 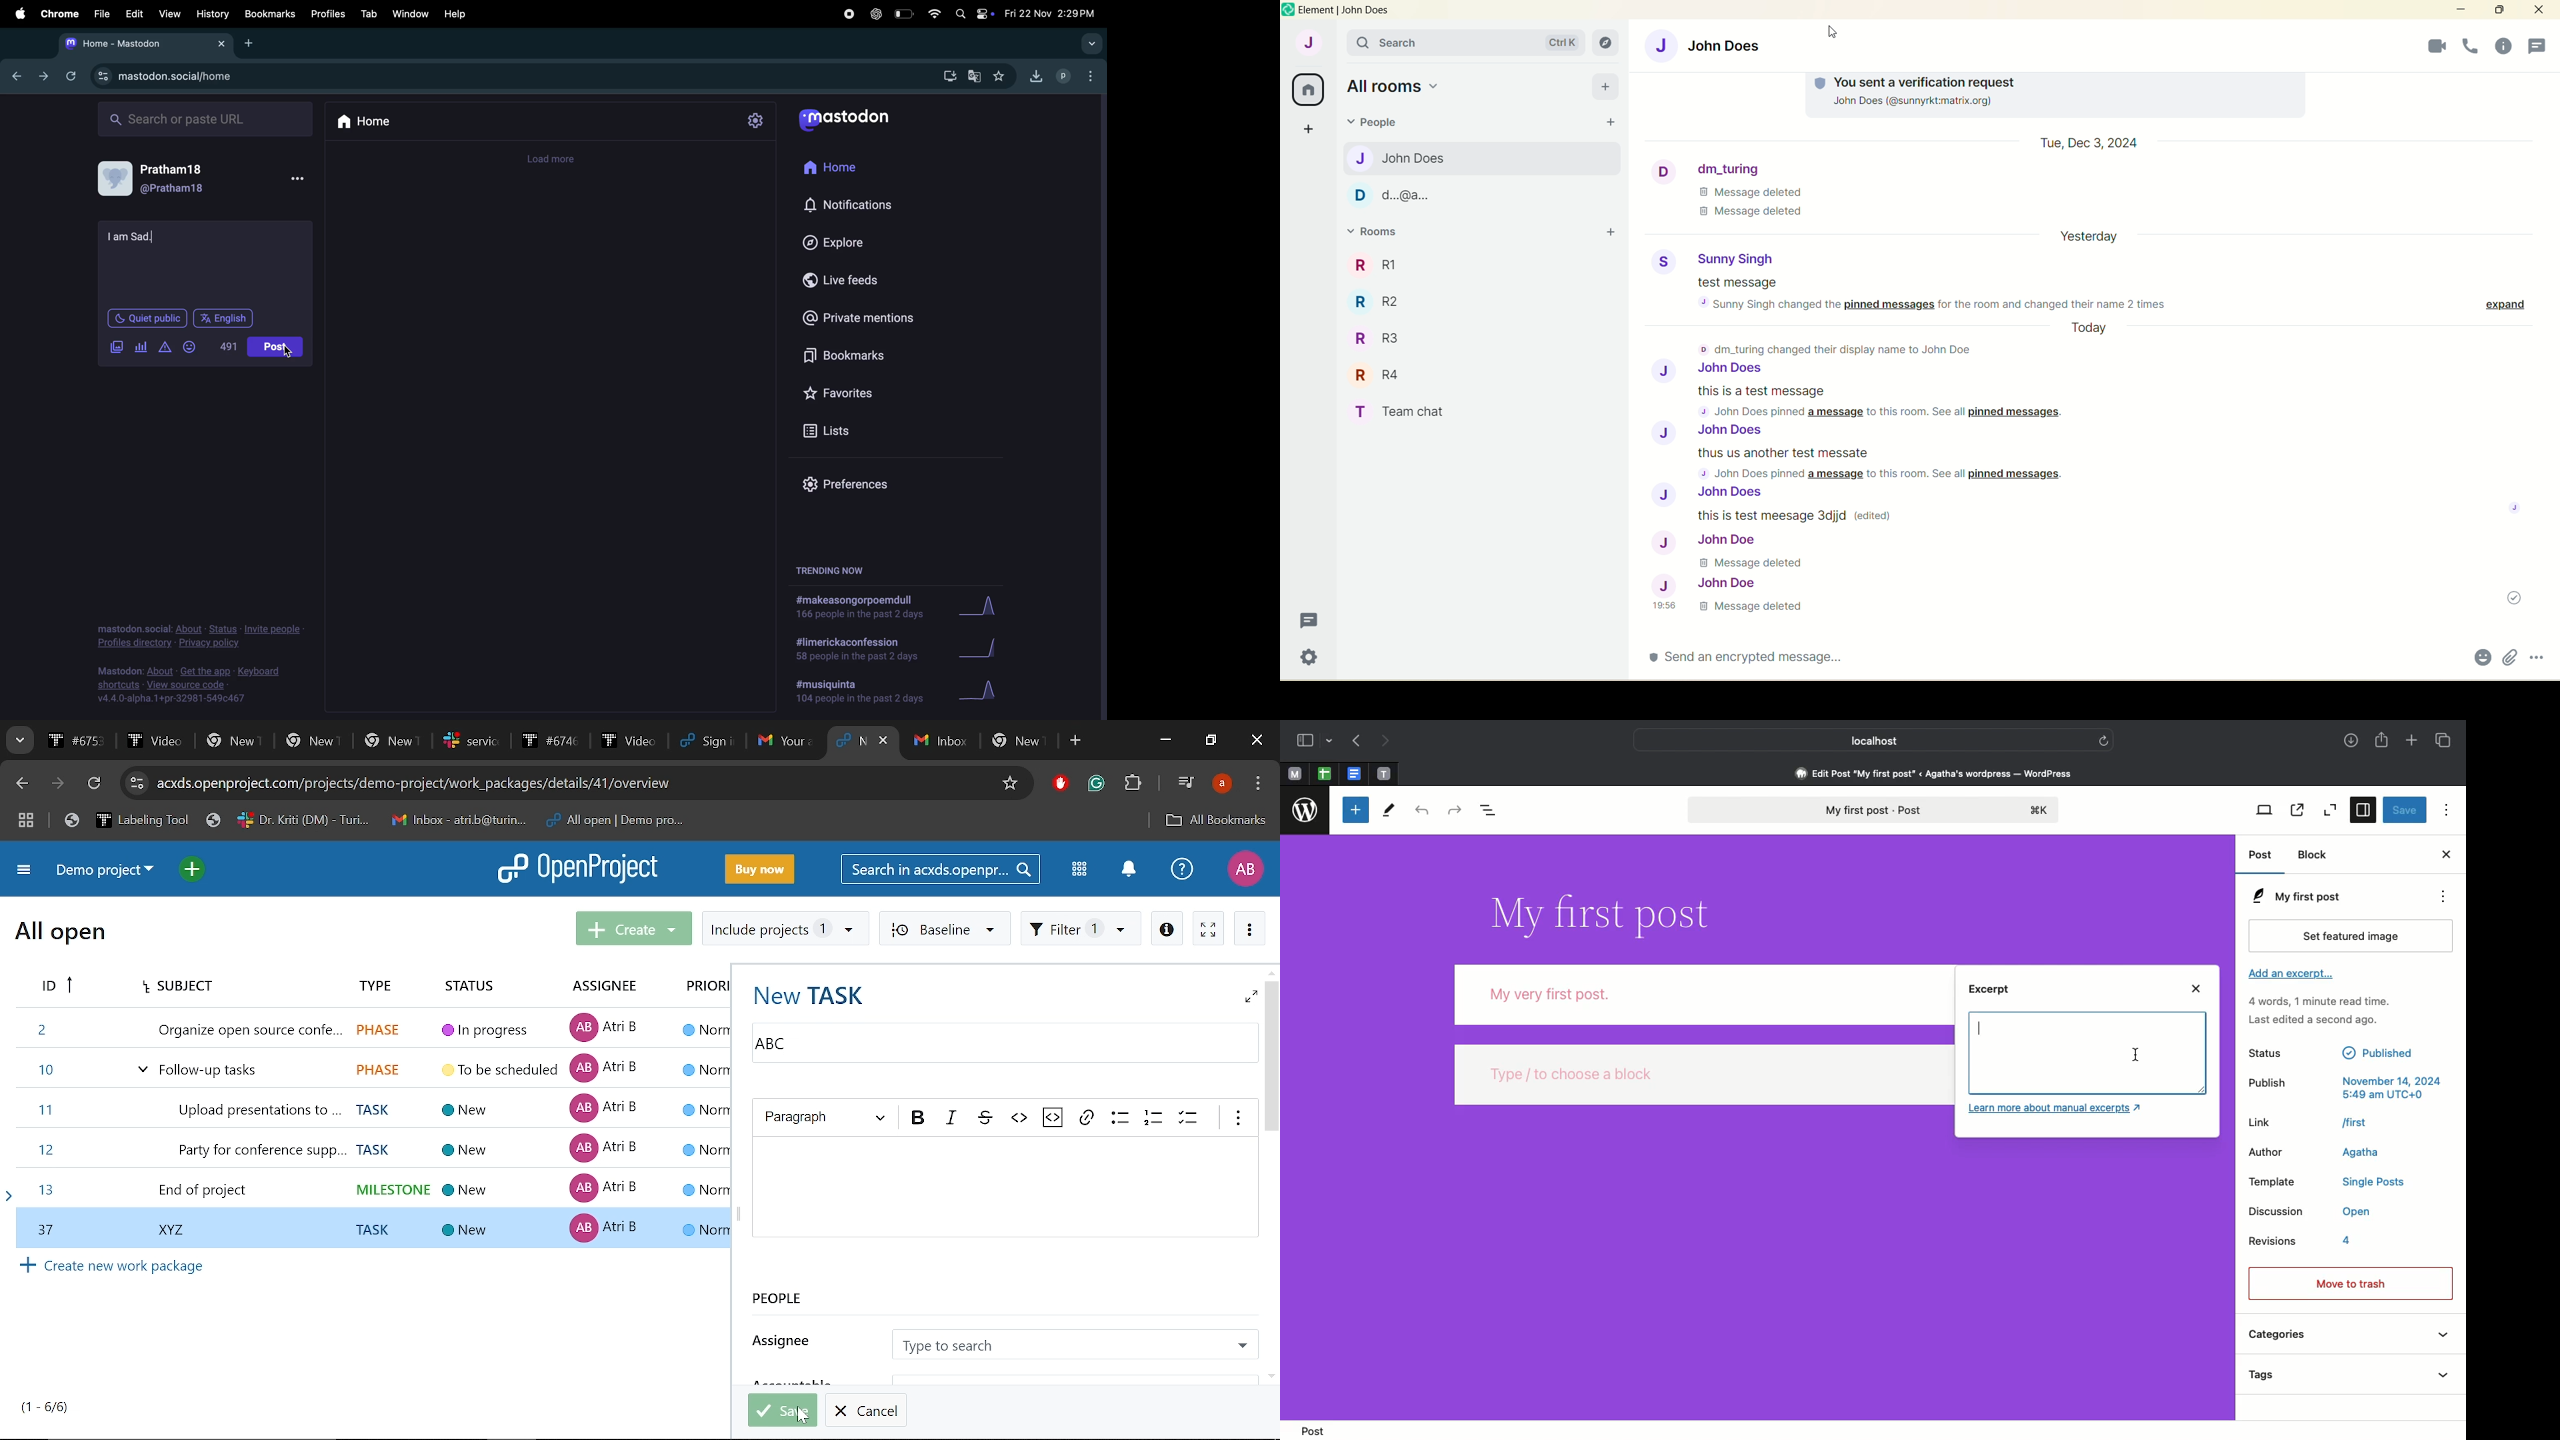 I want to click on logo, so click(x=1288, y=10).